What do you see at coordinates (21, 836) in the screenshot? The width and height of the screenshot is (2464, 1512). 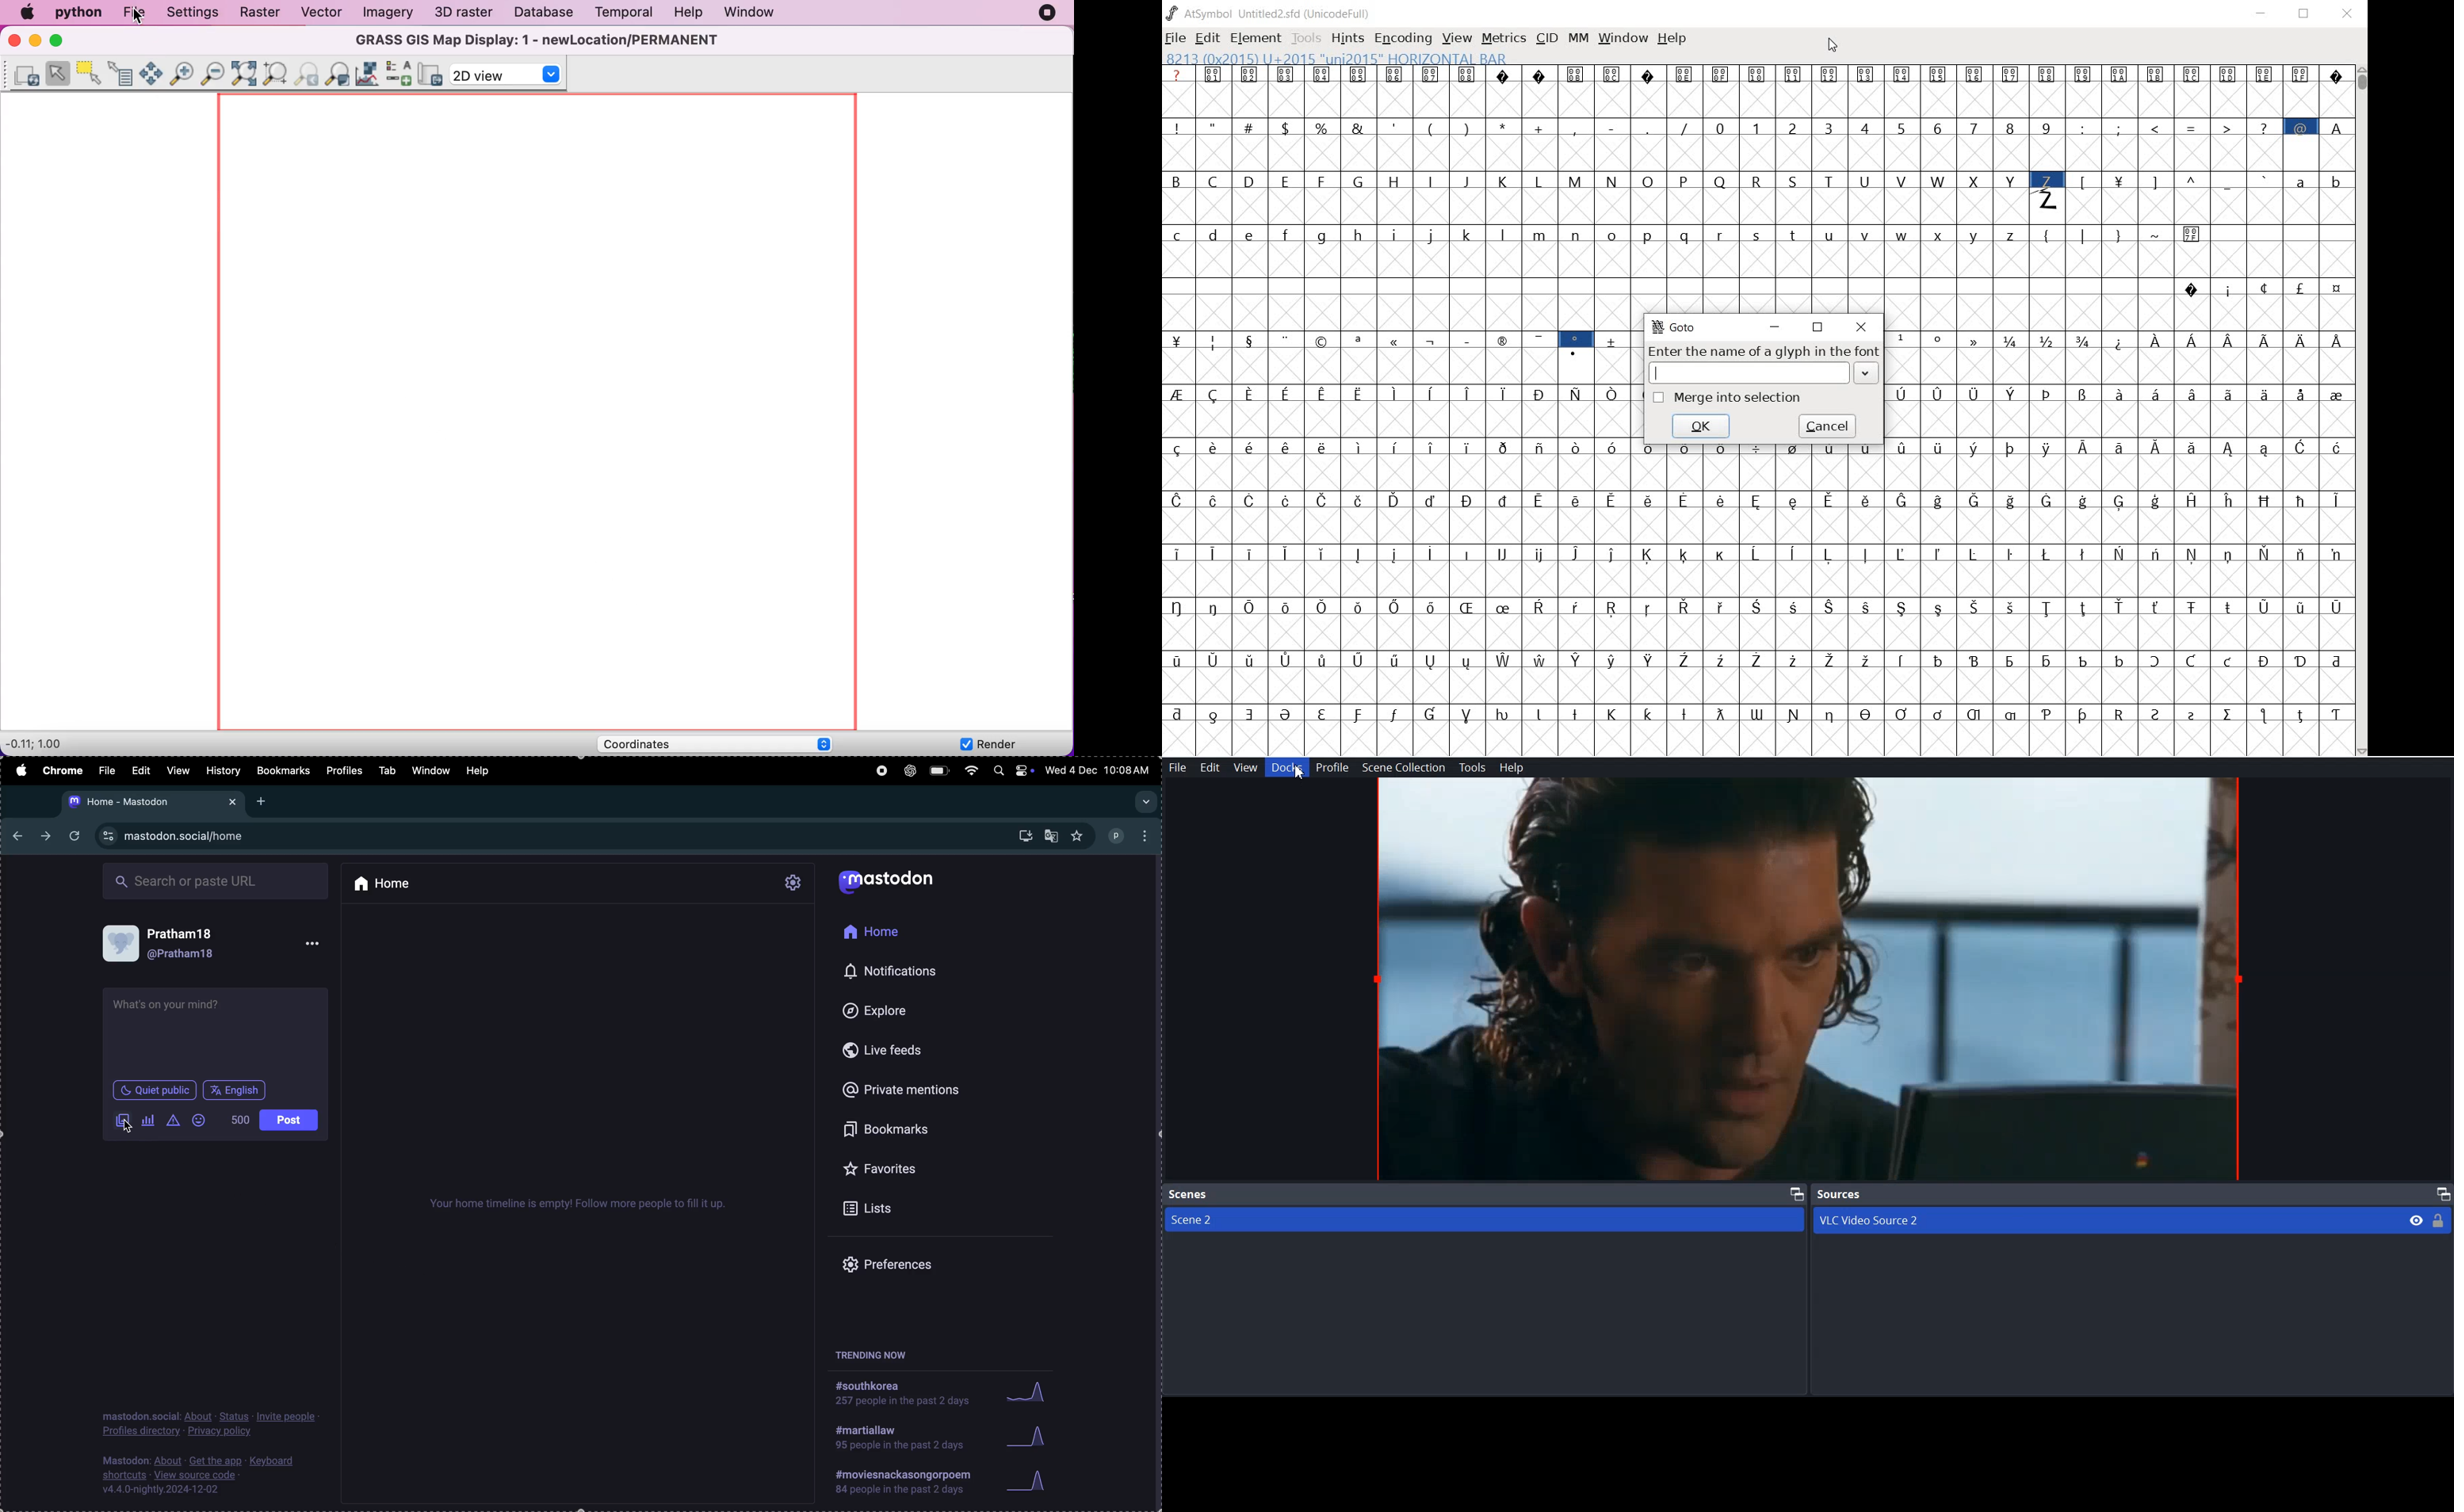 I see `previous tab` at bounding box center [21, 836].